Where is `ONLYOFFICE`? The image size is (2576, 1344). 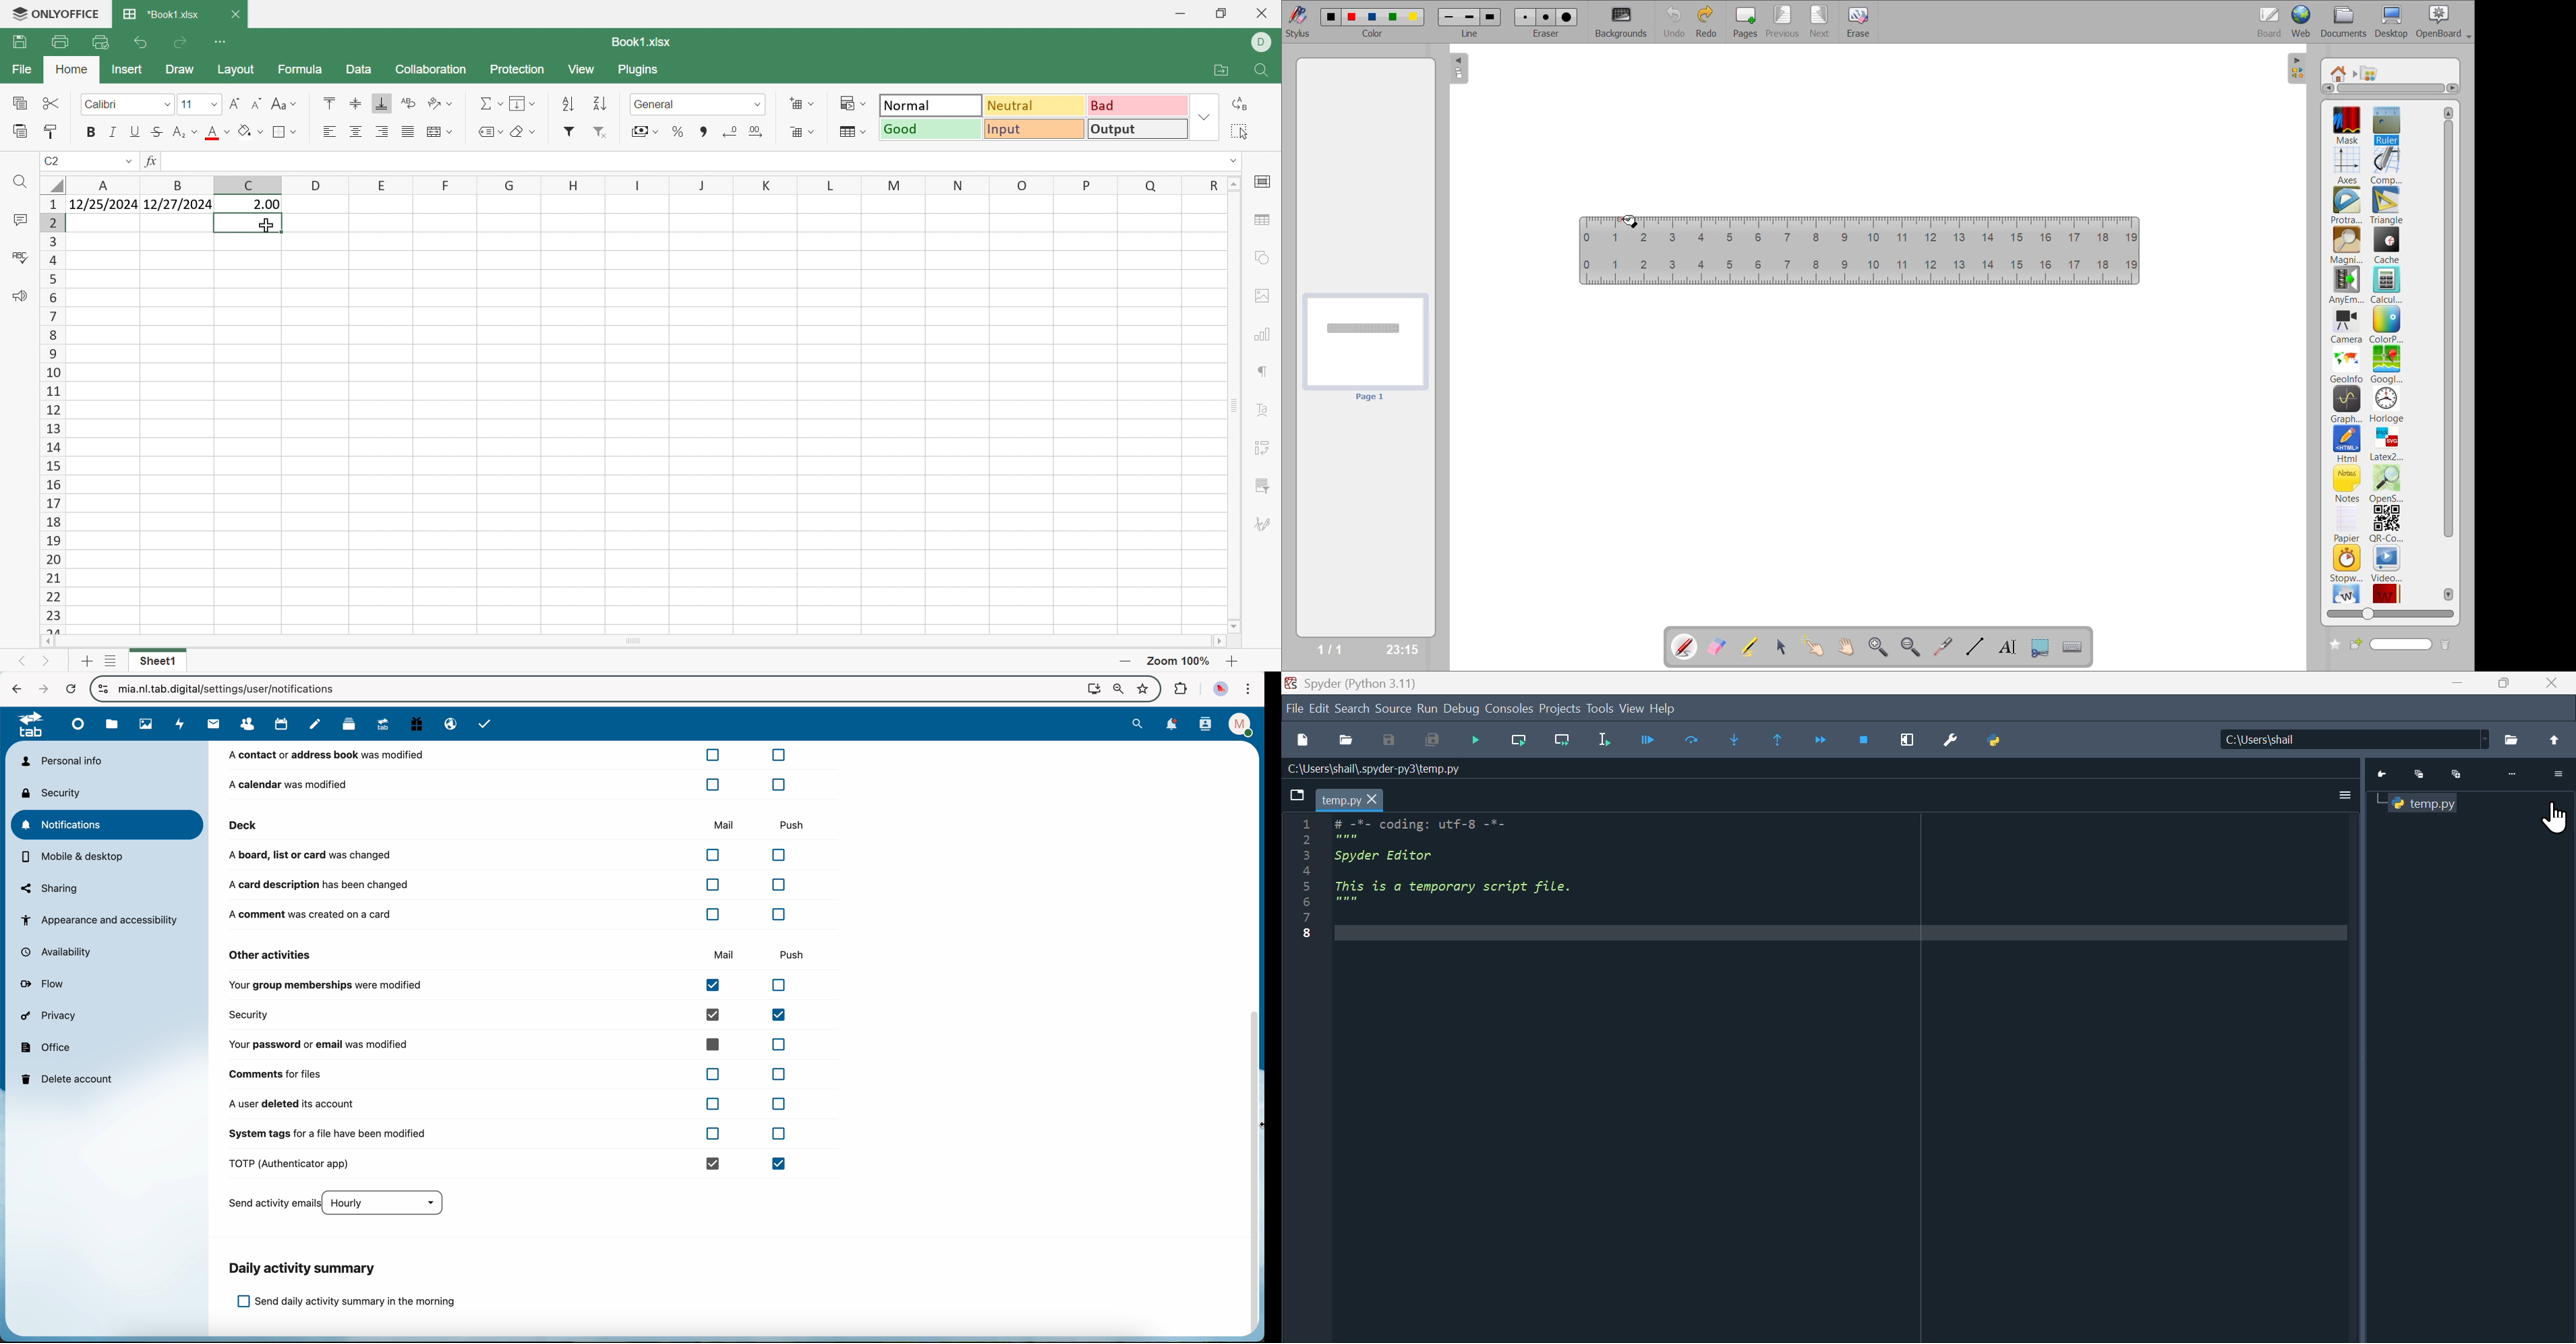 ONLYOFFICE is located at coordinates (53, 16).